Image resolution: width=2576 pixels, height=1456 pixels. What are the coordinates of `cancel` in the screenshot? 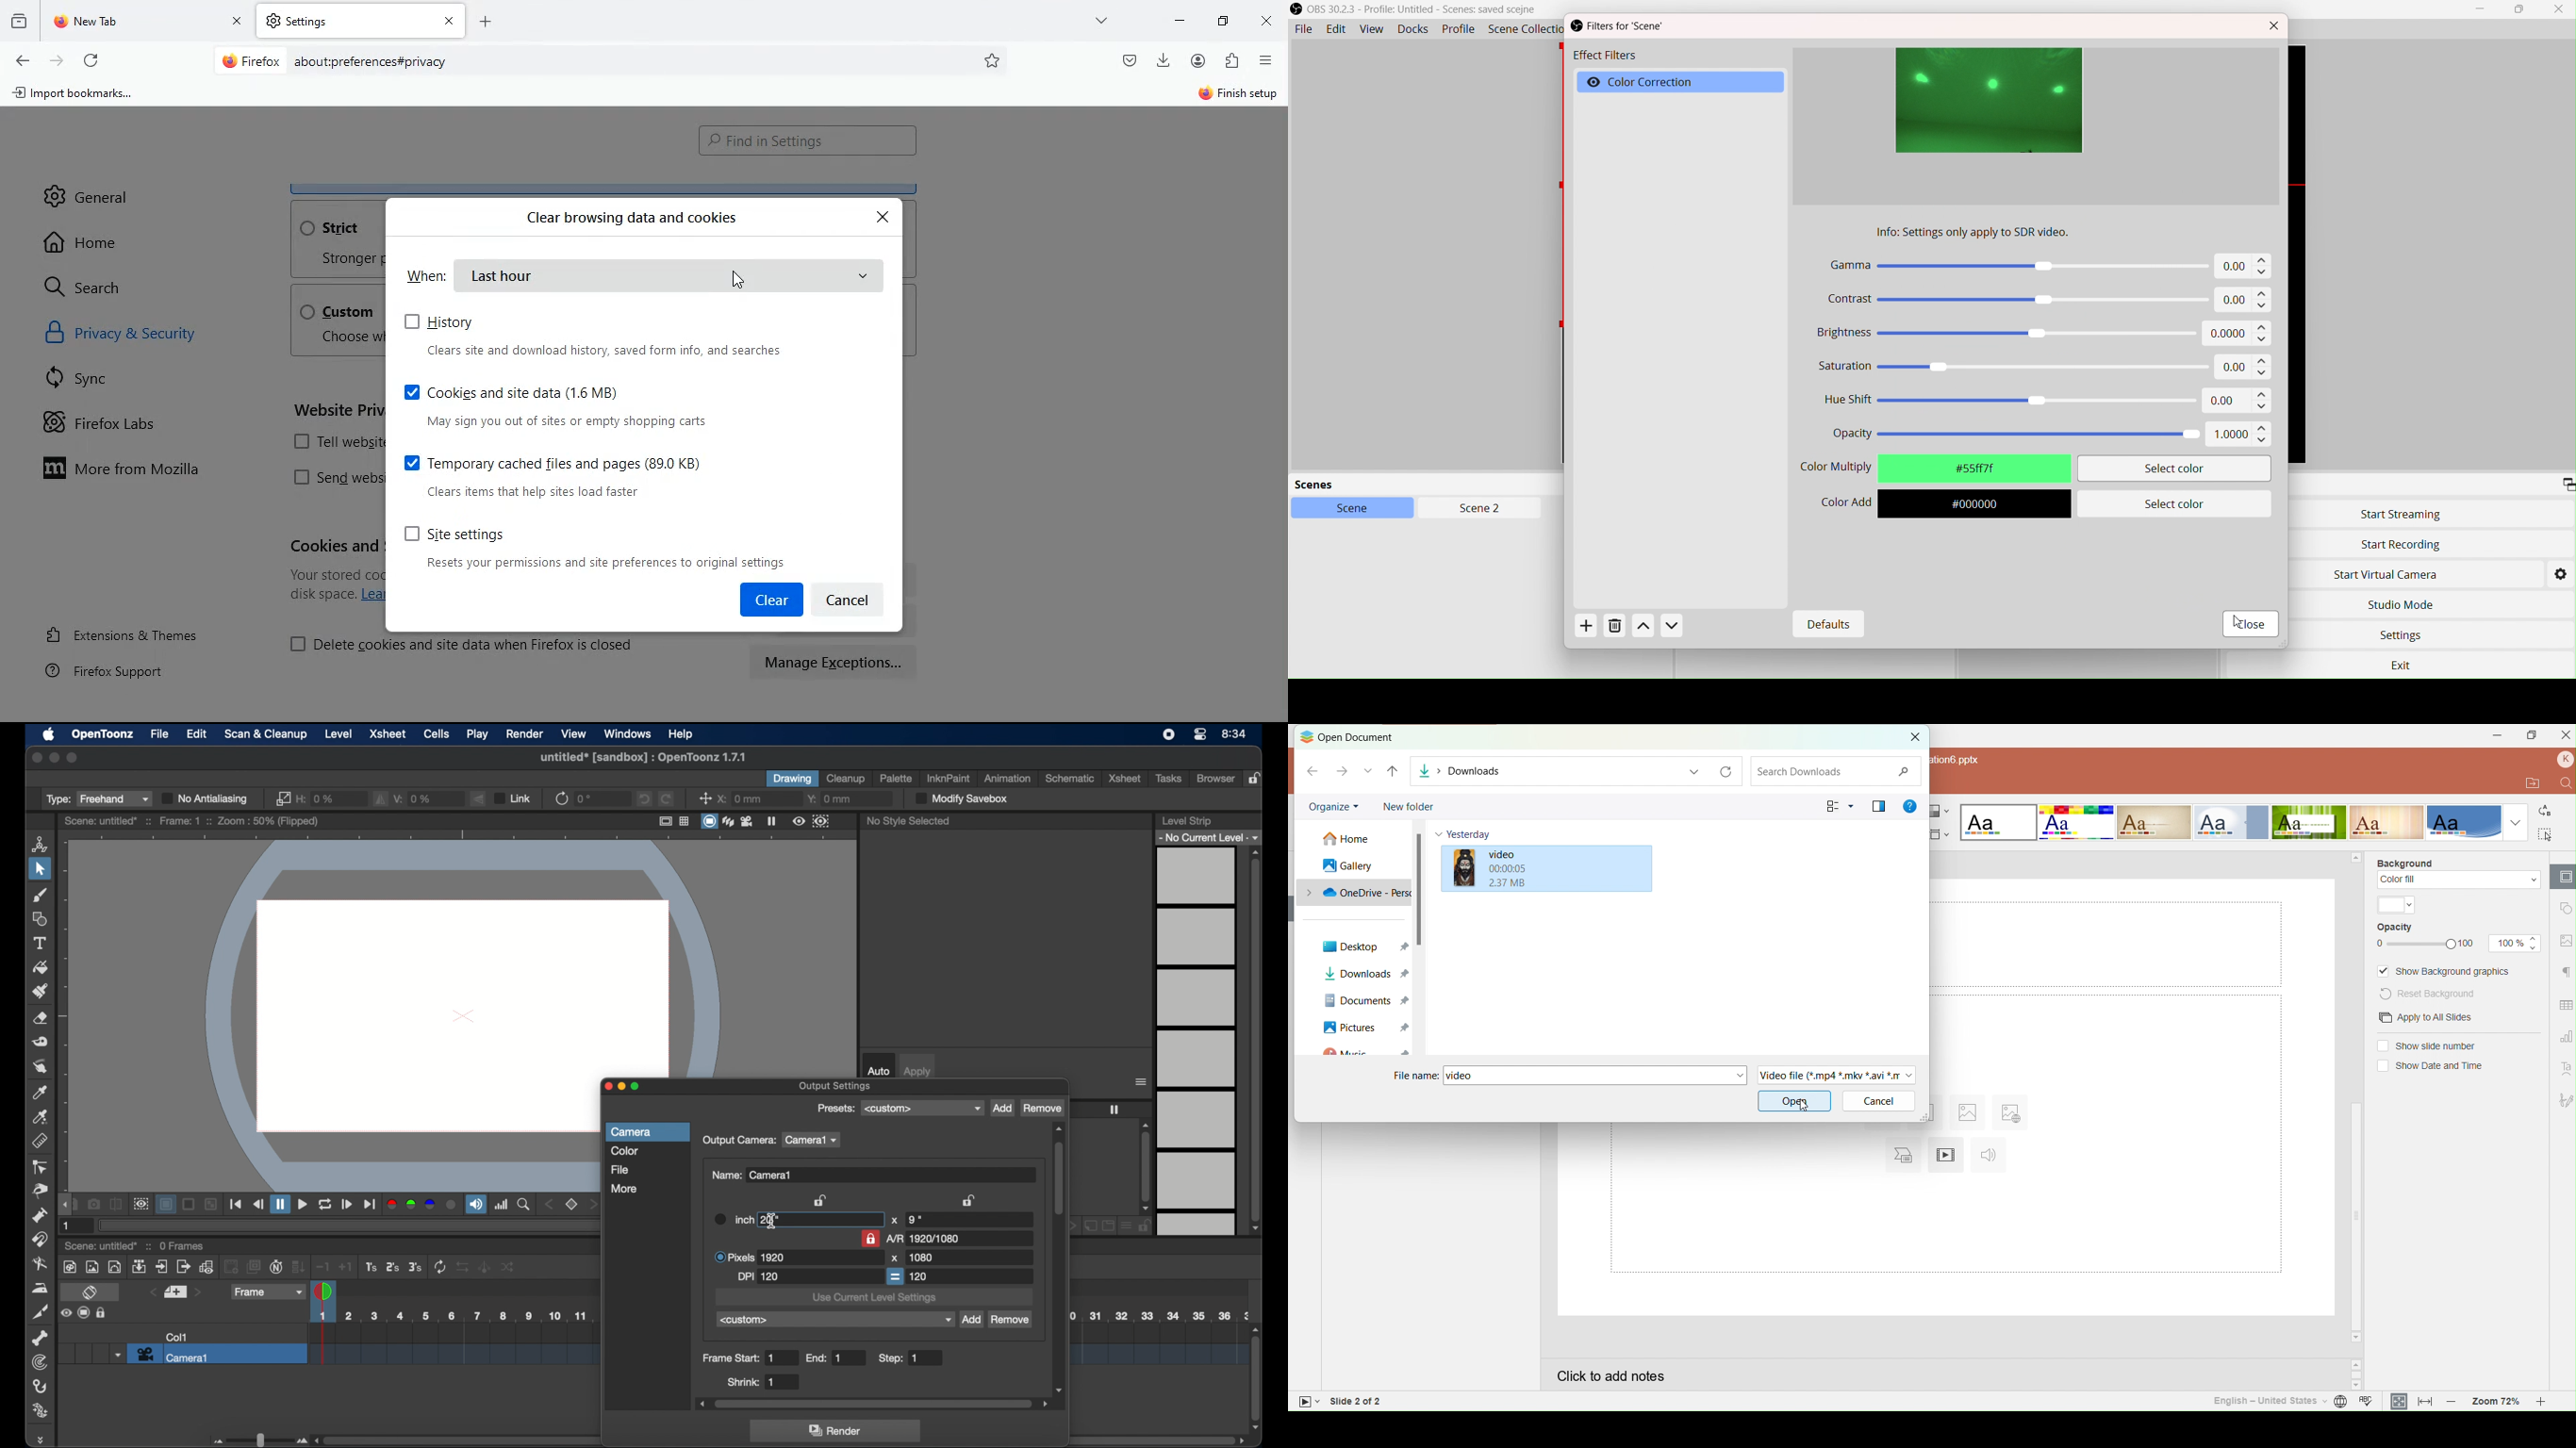 It's located at (855, 598).